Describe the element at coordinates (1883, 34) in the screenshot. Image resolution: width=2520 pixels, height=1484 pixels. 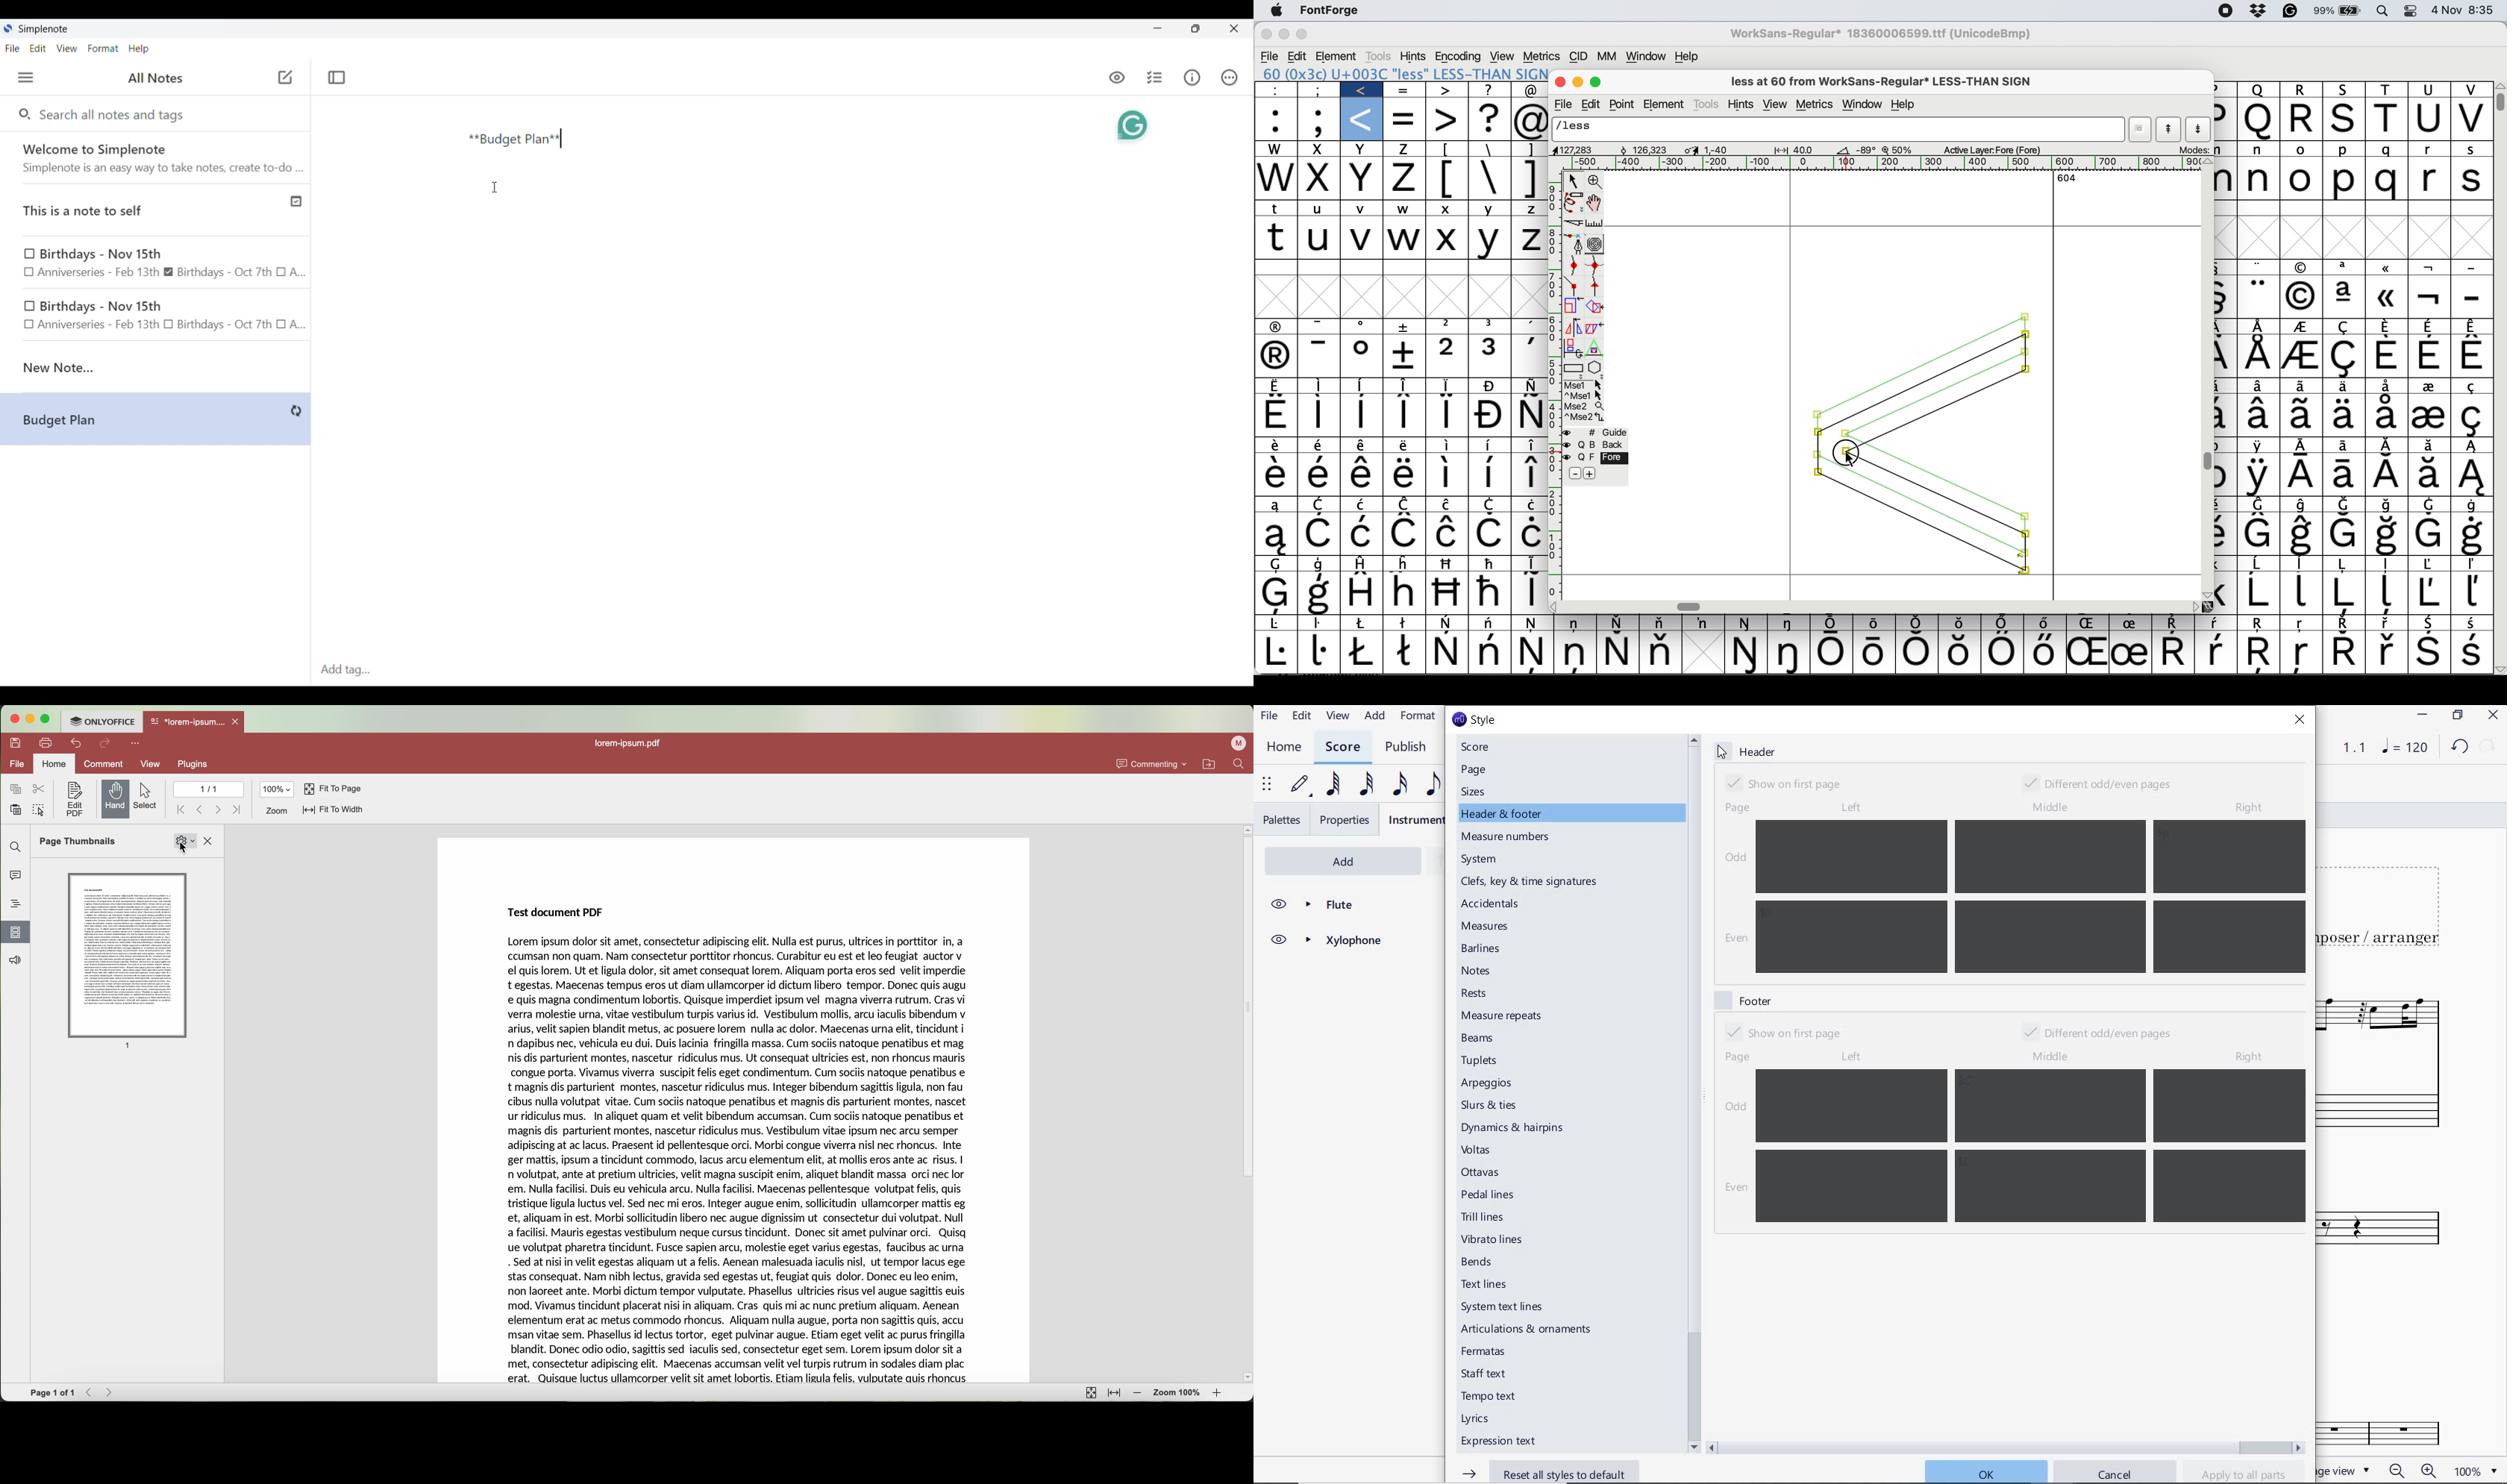
I see `WorkSans-Regular* 18360006599.ttf (UnicodeBmp)` at that location.